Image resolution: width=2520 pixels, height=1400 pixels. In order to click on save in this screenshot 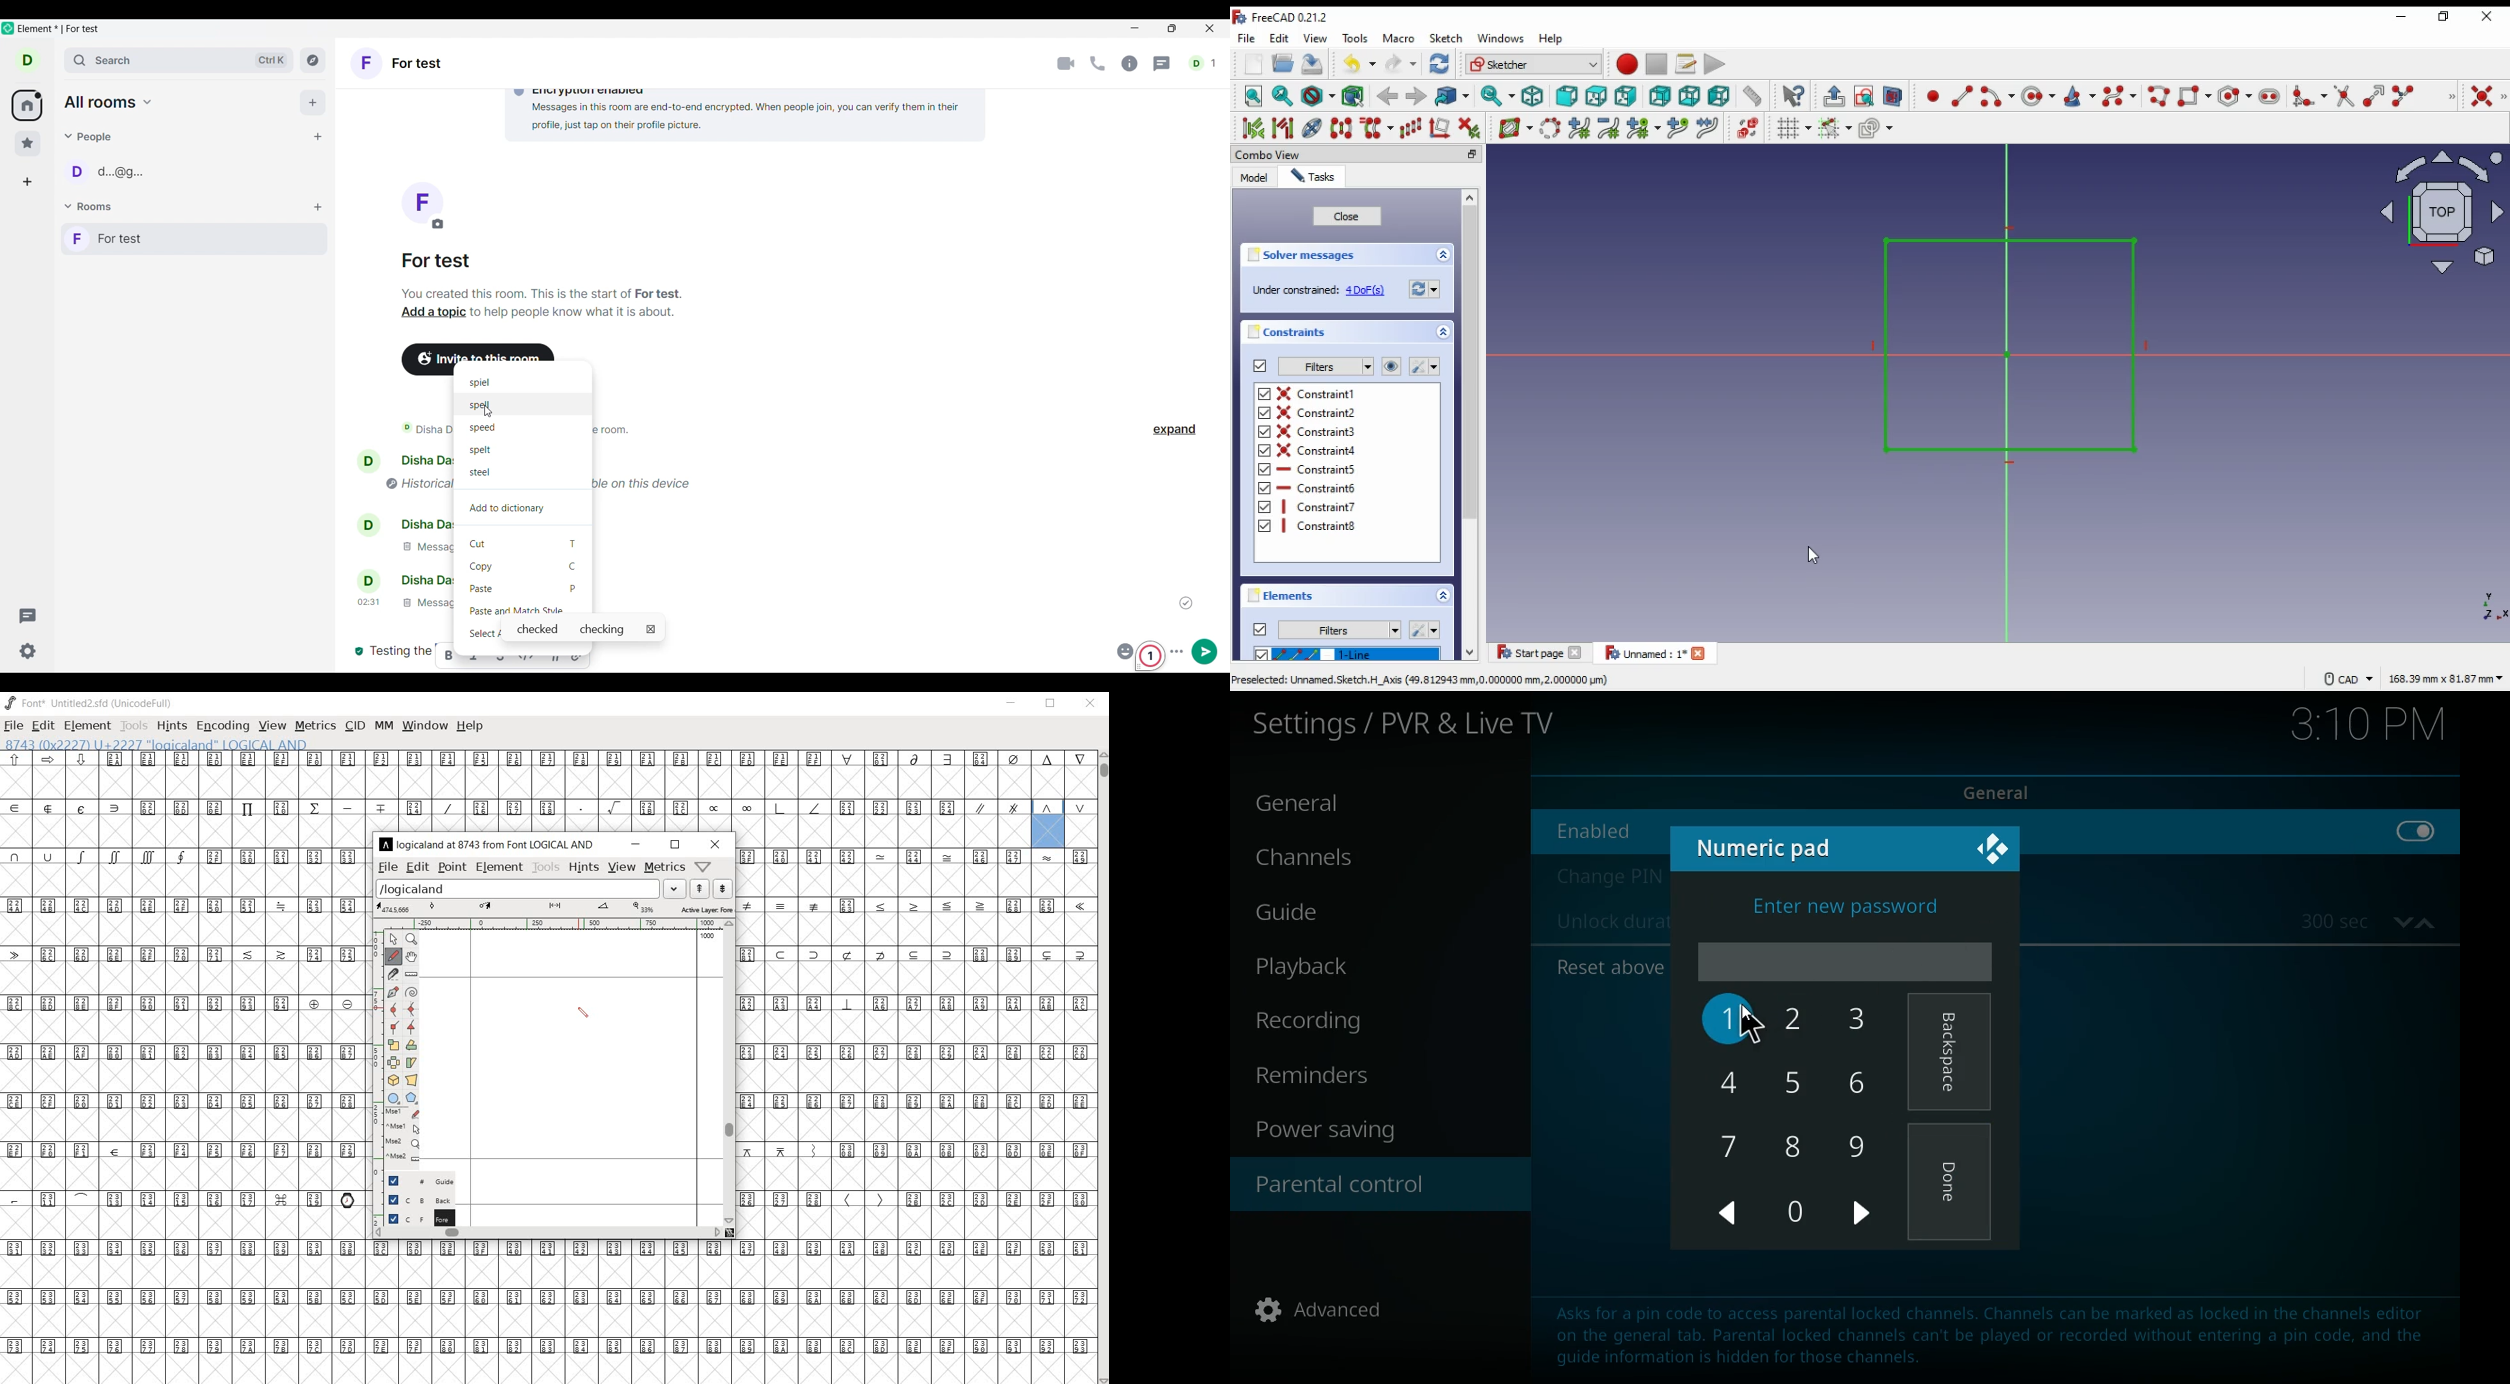, I will do `click(1314, 63)`.